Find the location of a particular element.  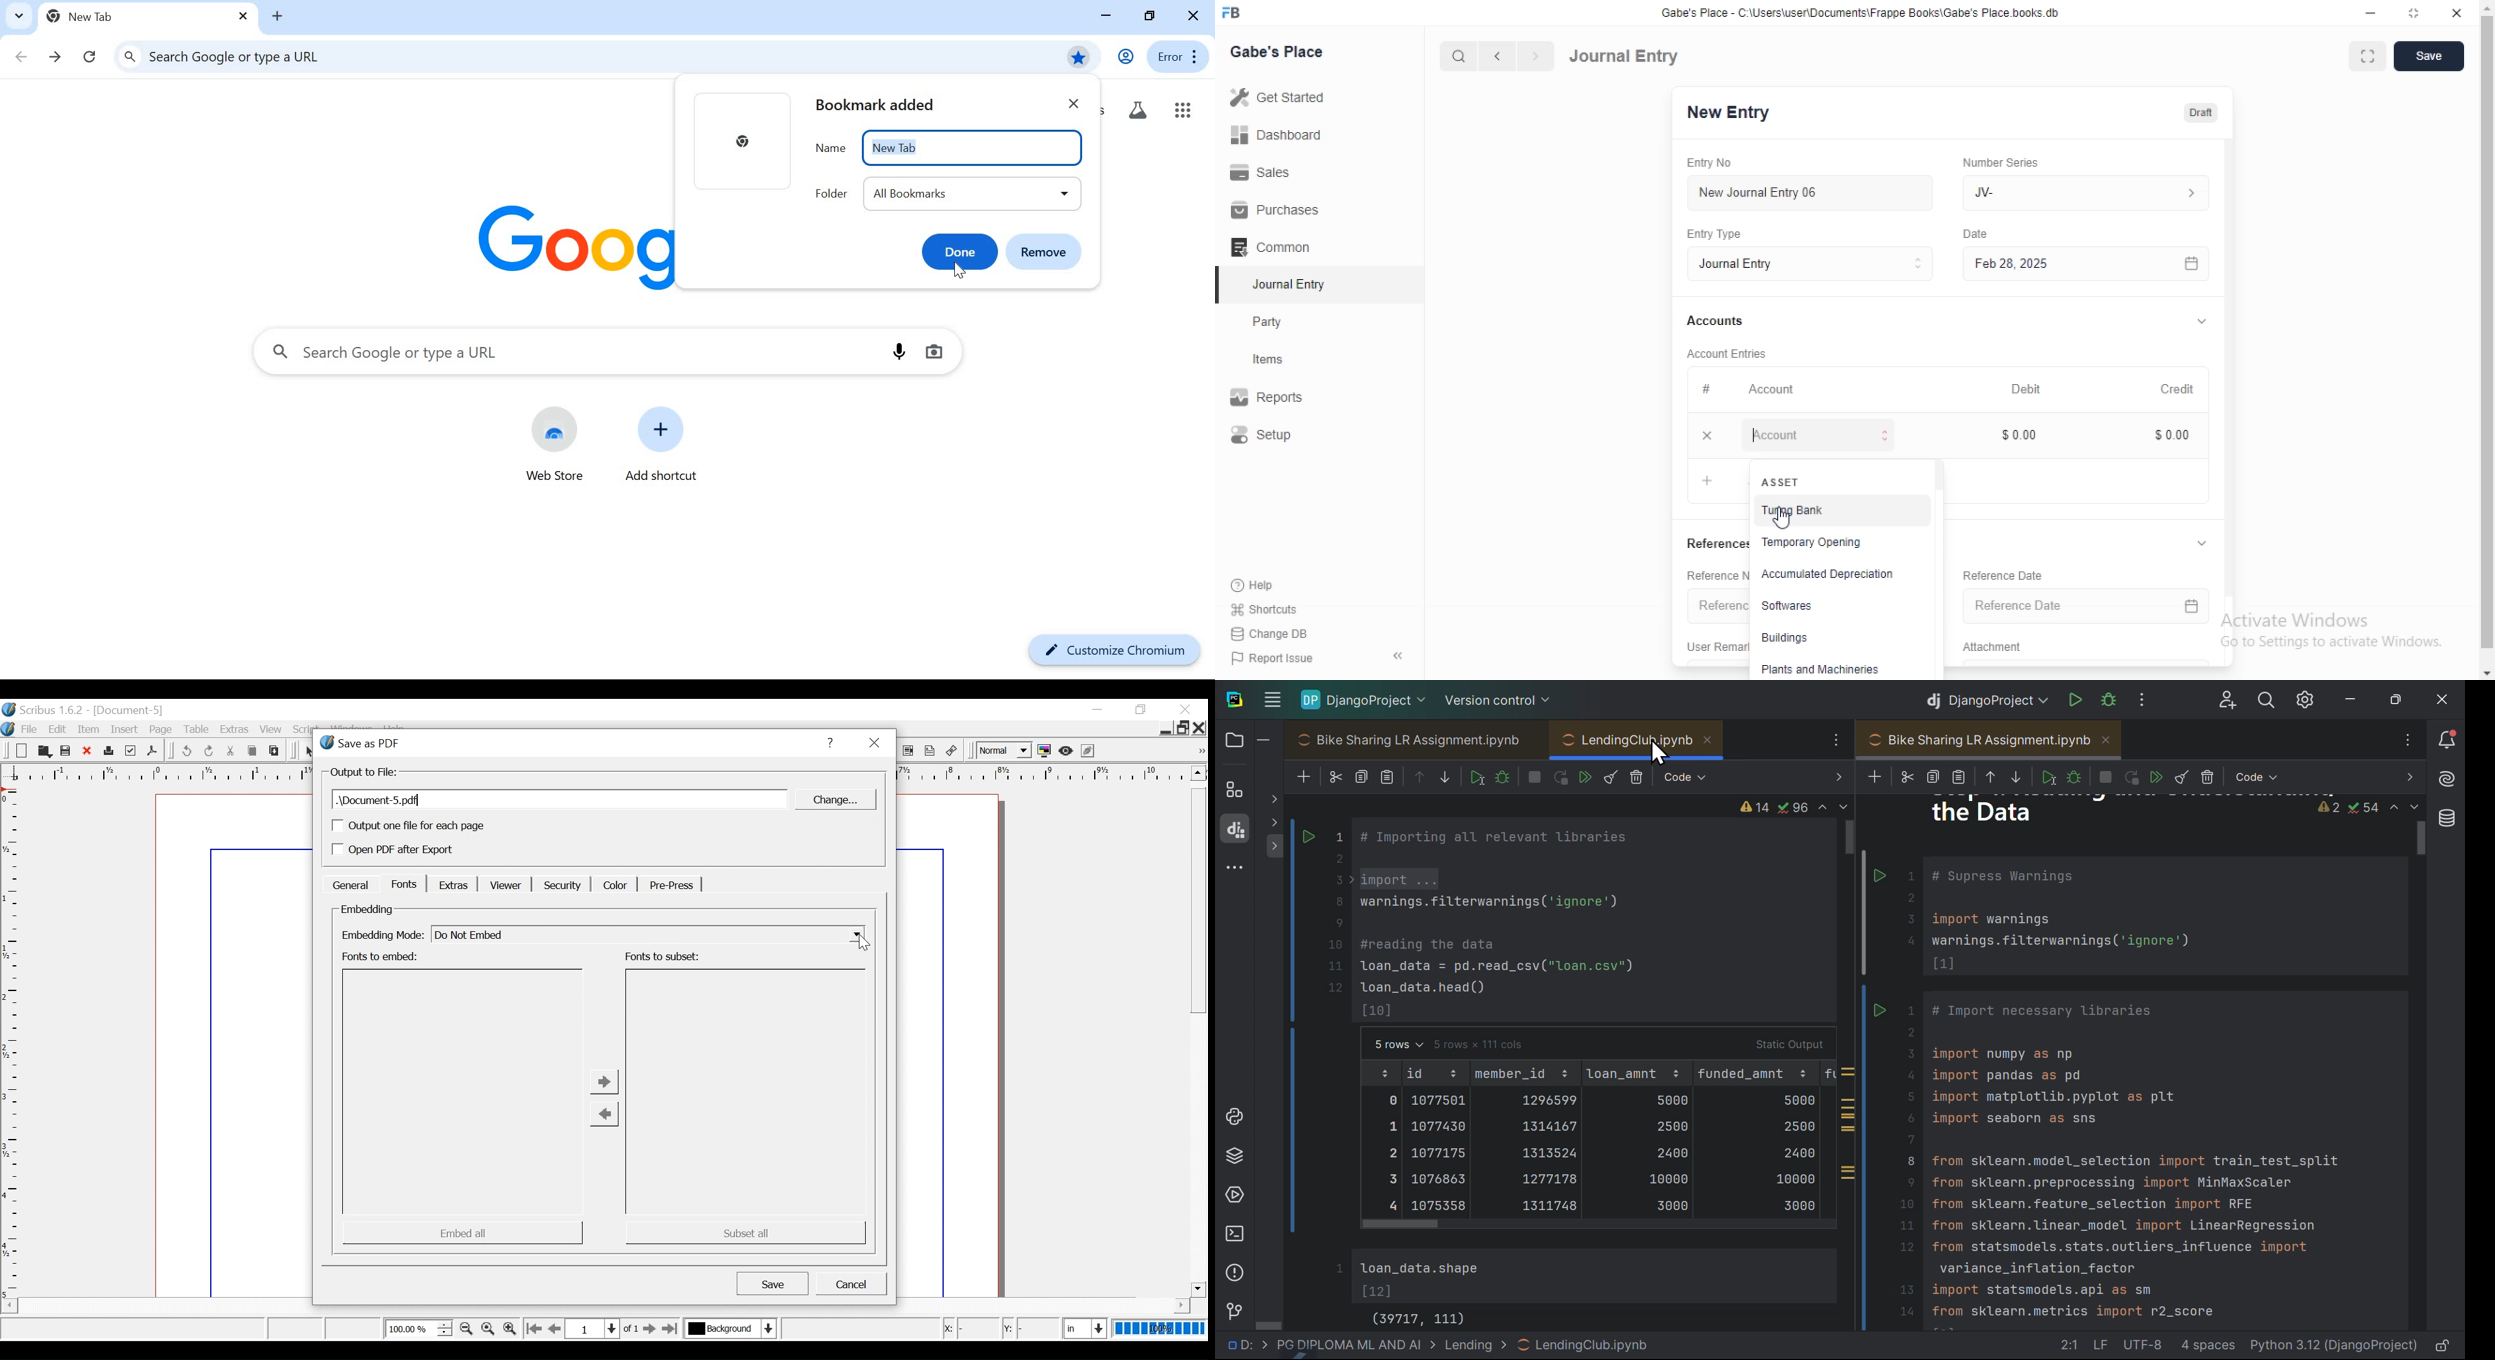

Accounts. is located at coordinates (1733, 322).